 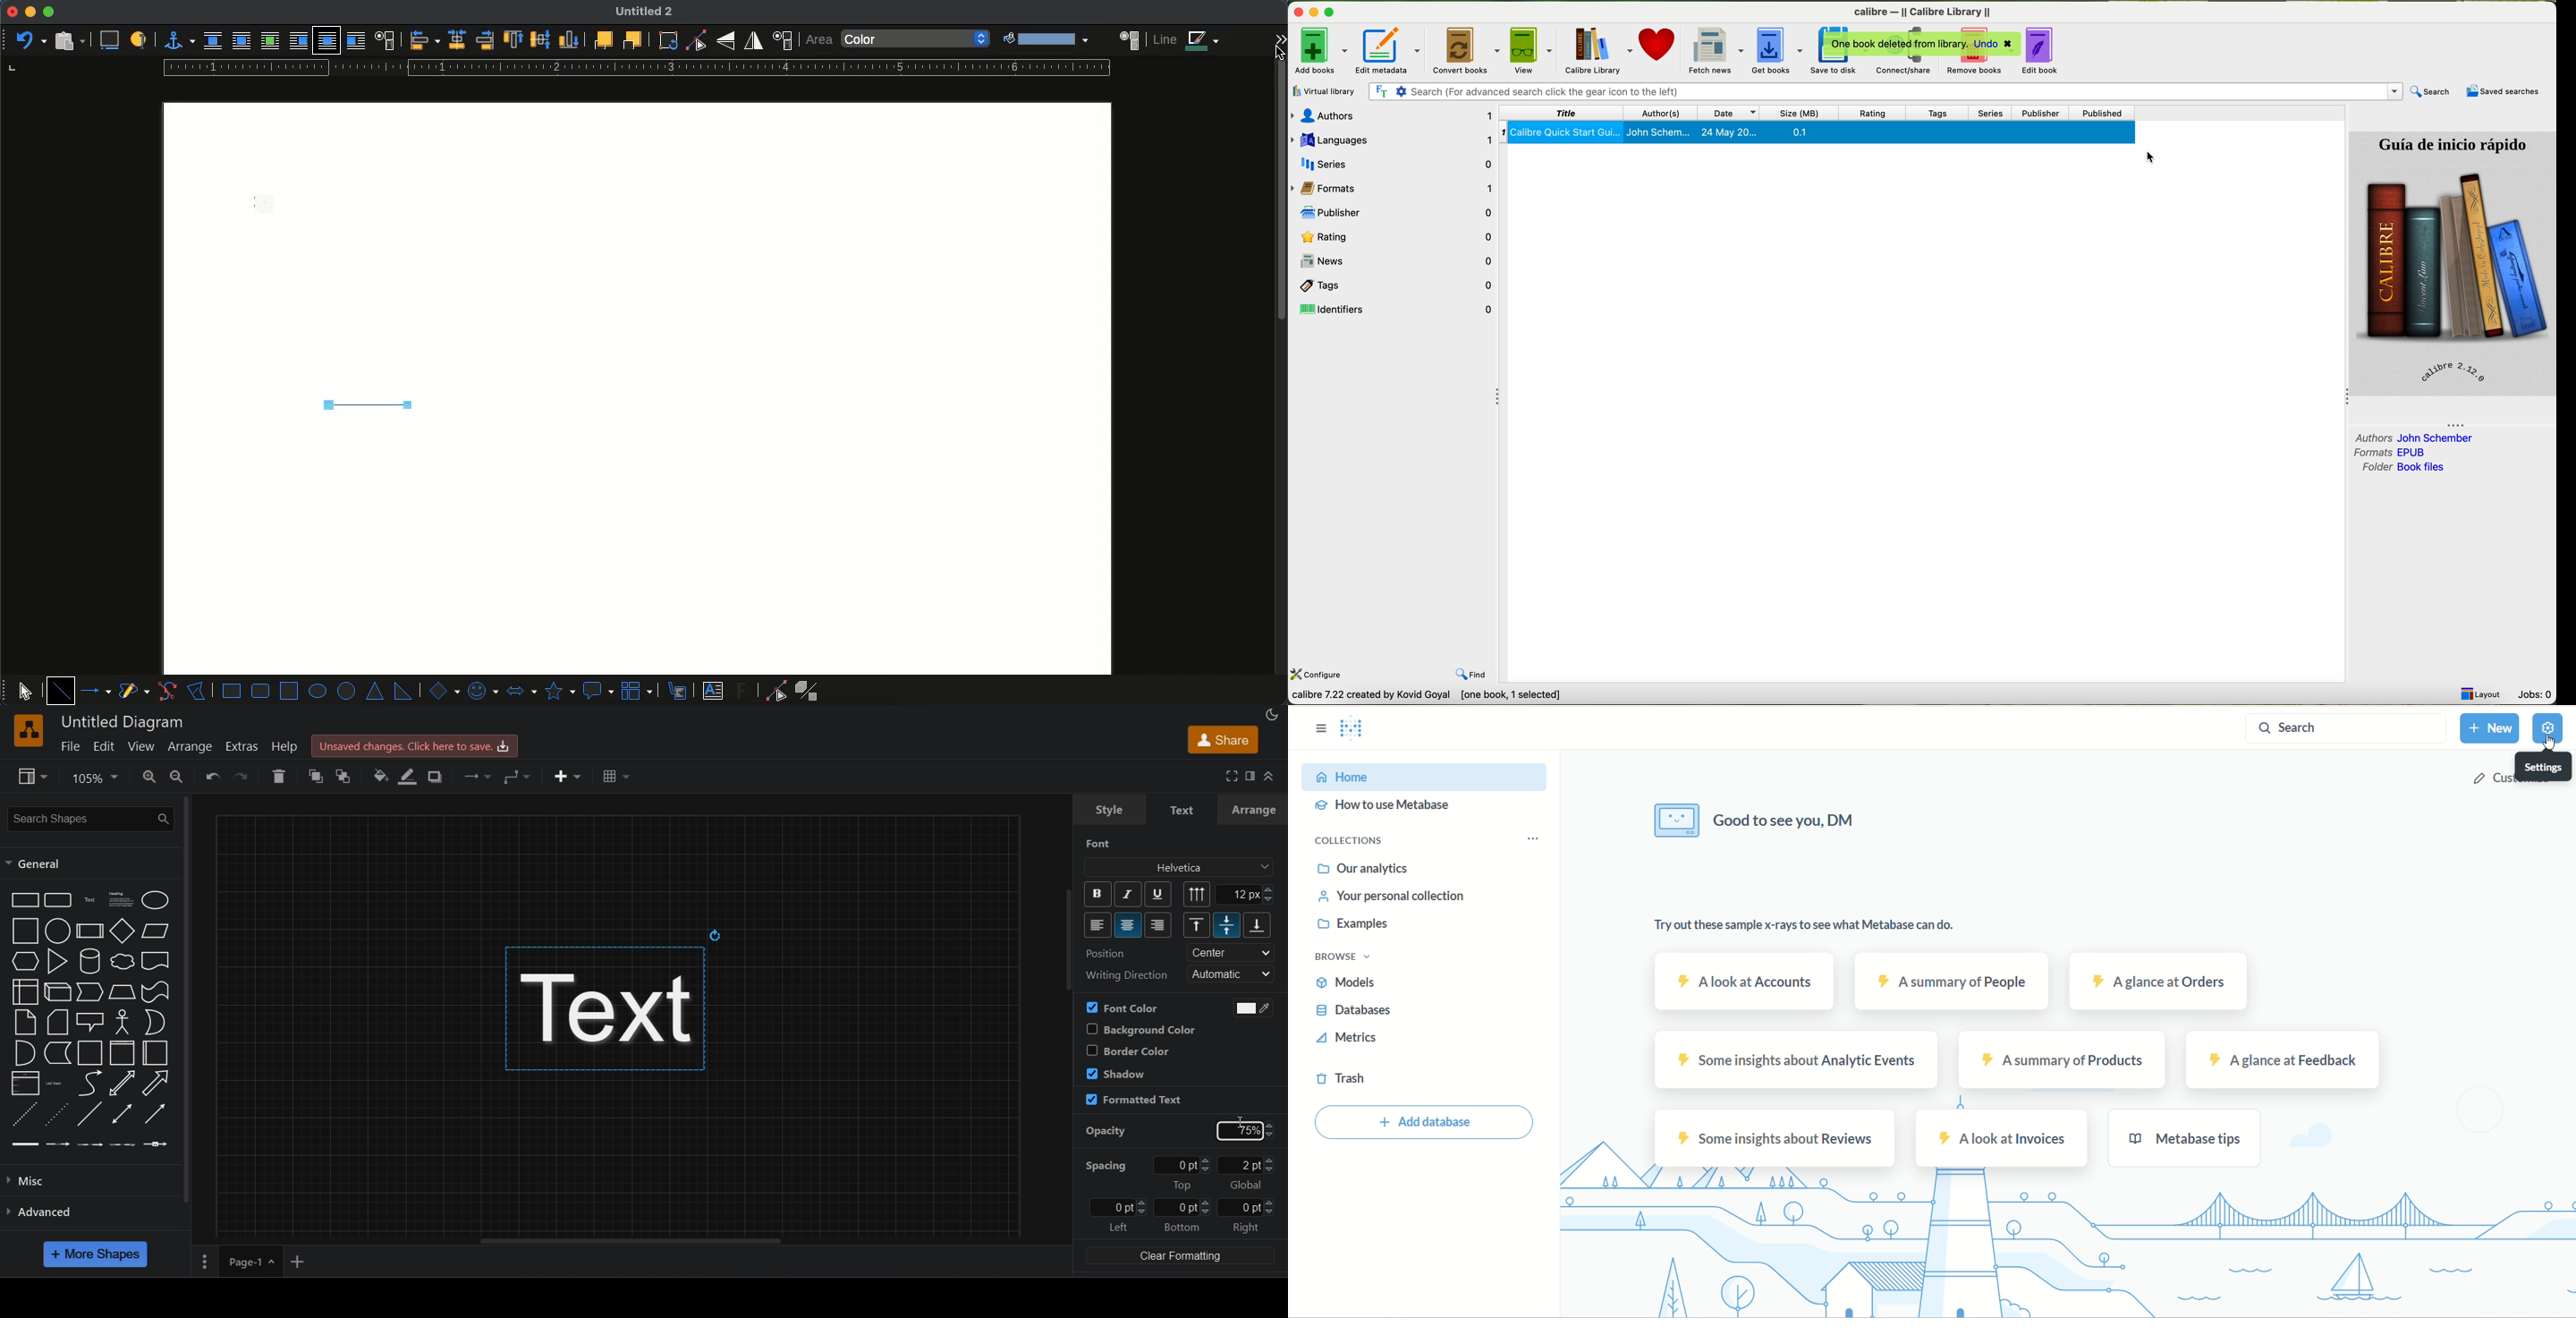 I want to click on minimize, so click(x=30, y=12).